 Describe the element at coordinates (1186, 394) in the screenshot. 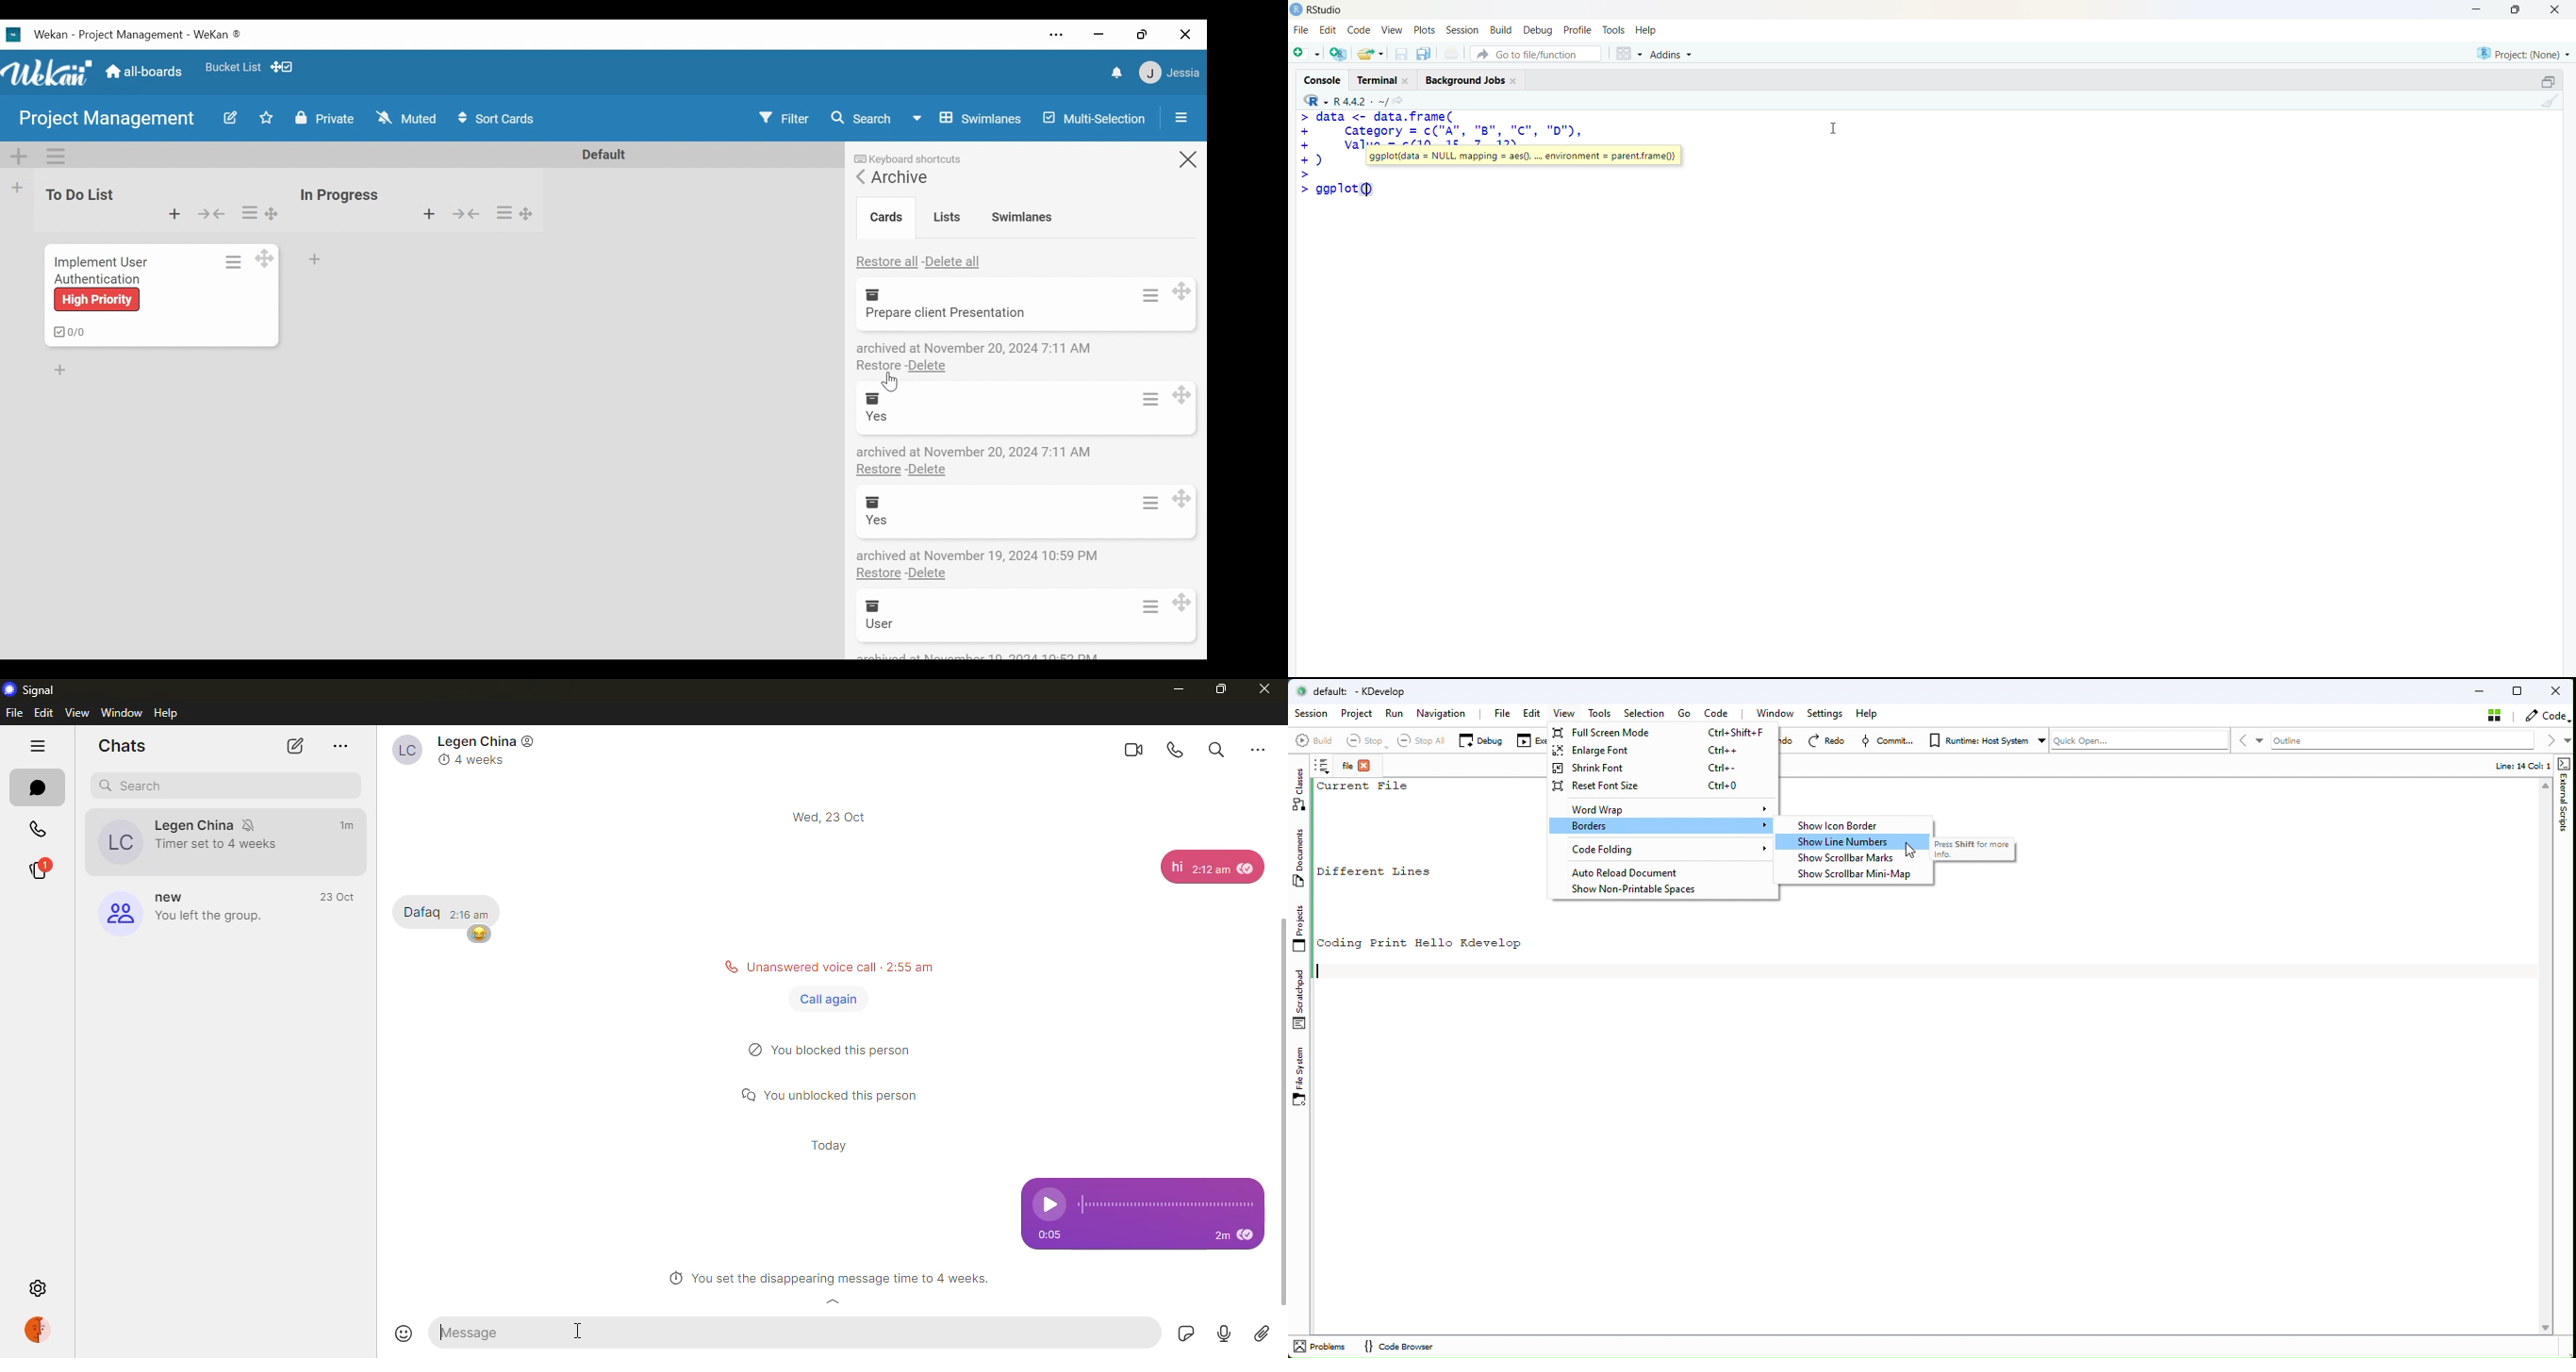

I see `Desktop drag handles` at that location.